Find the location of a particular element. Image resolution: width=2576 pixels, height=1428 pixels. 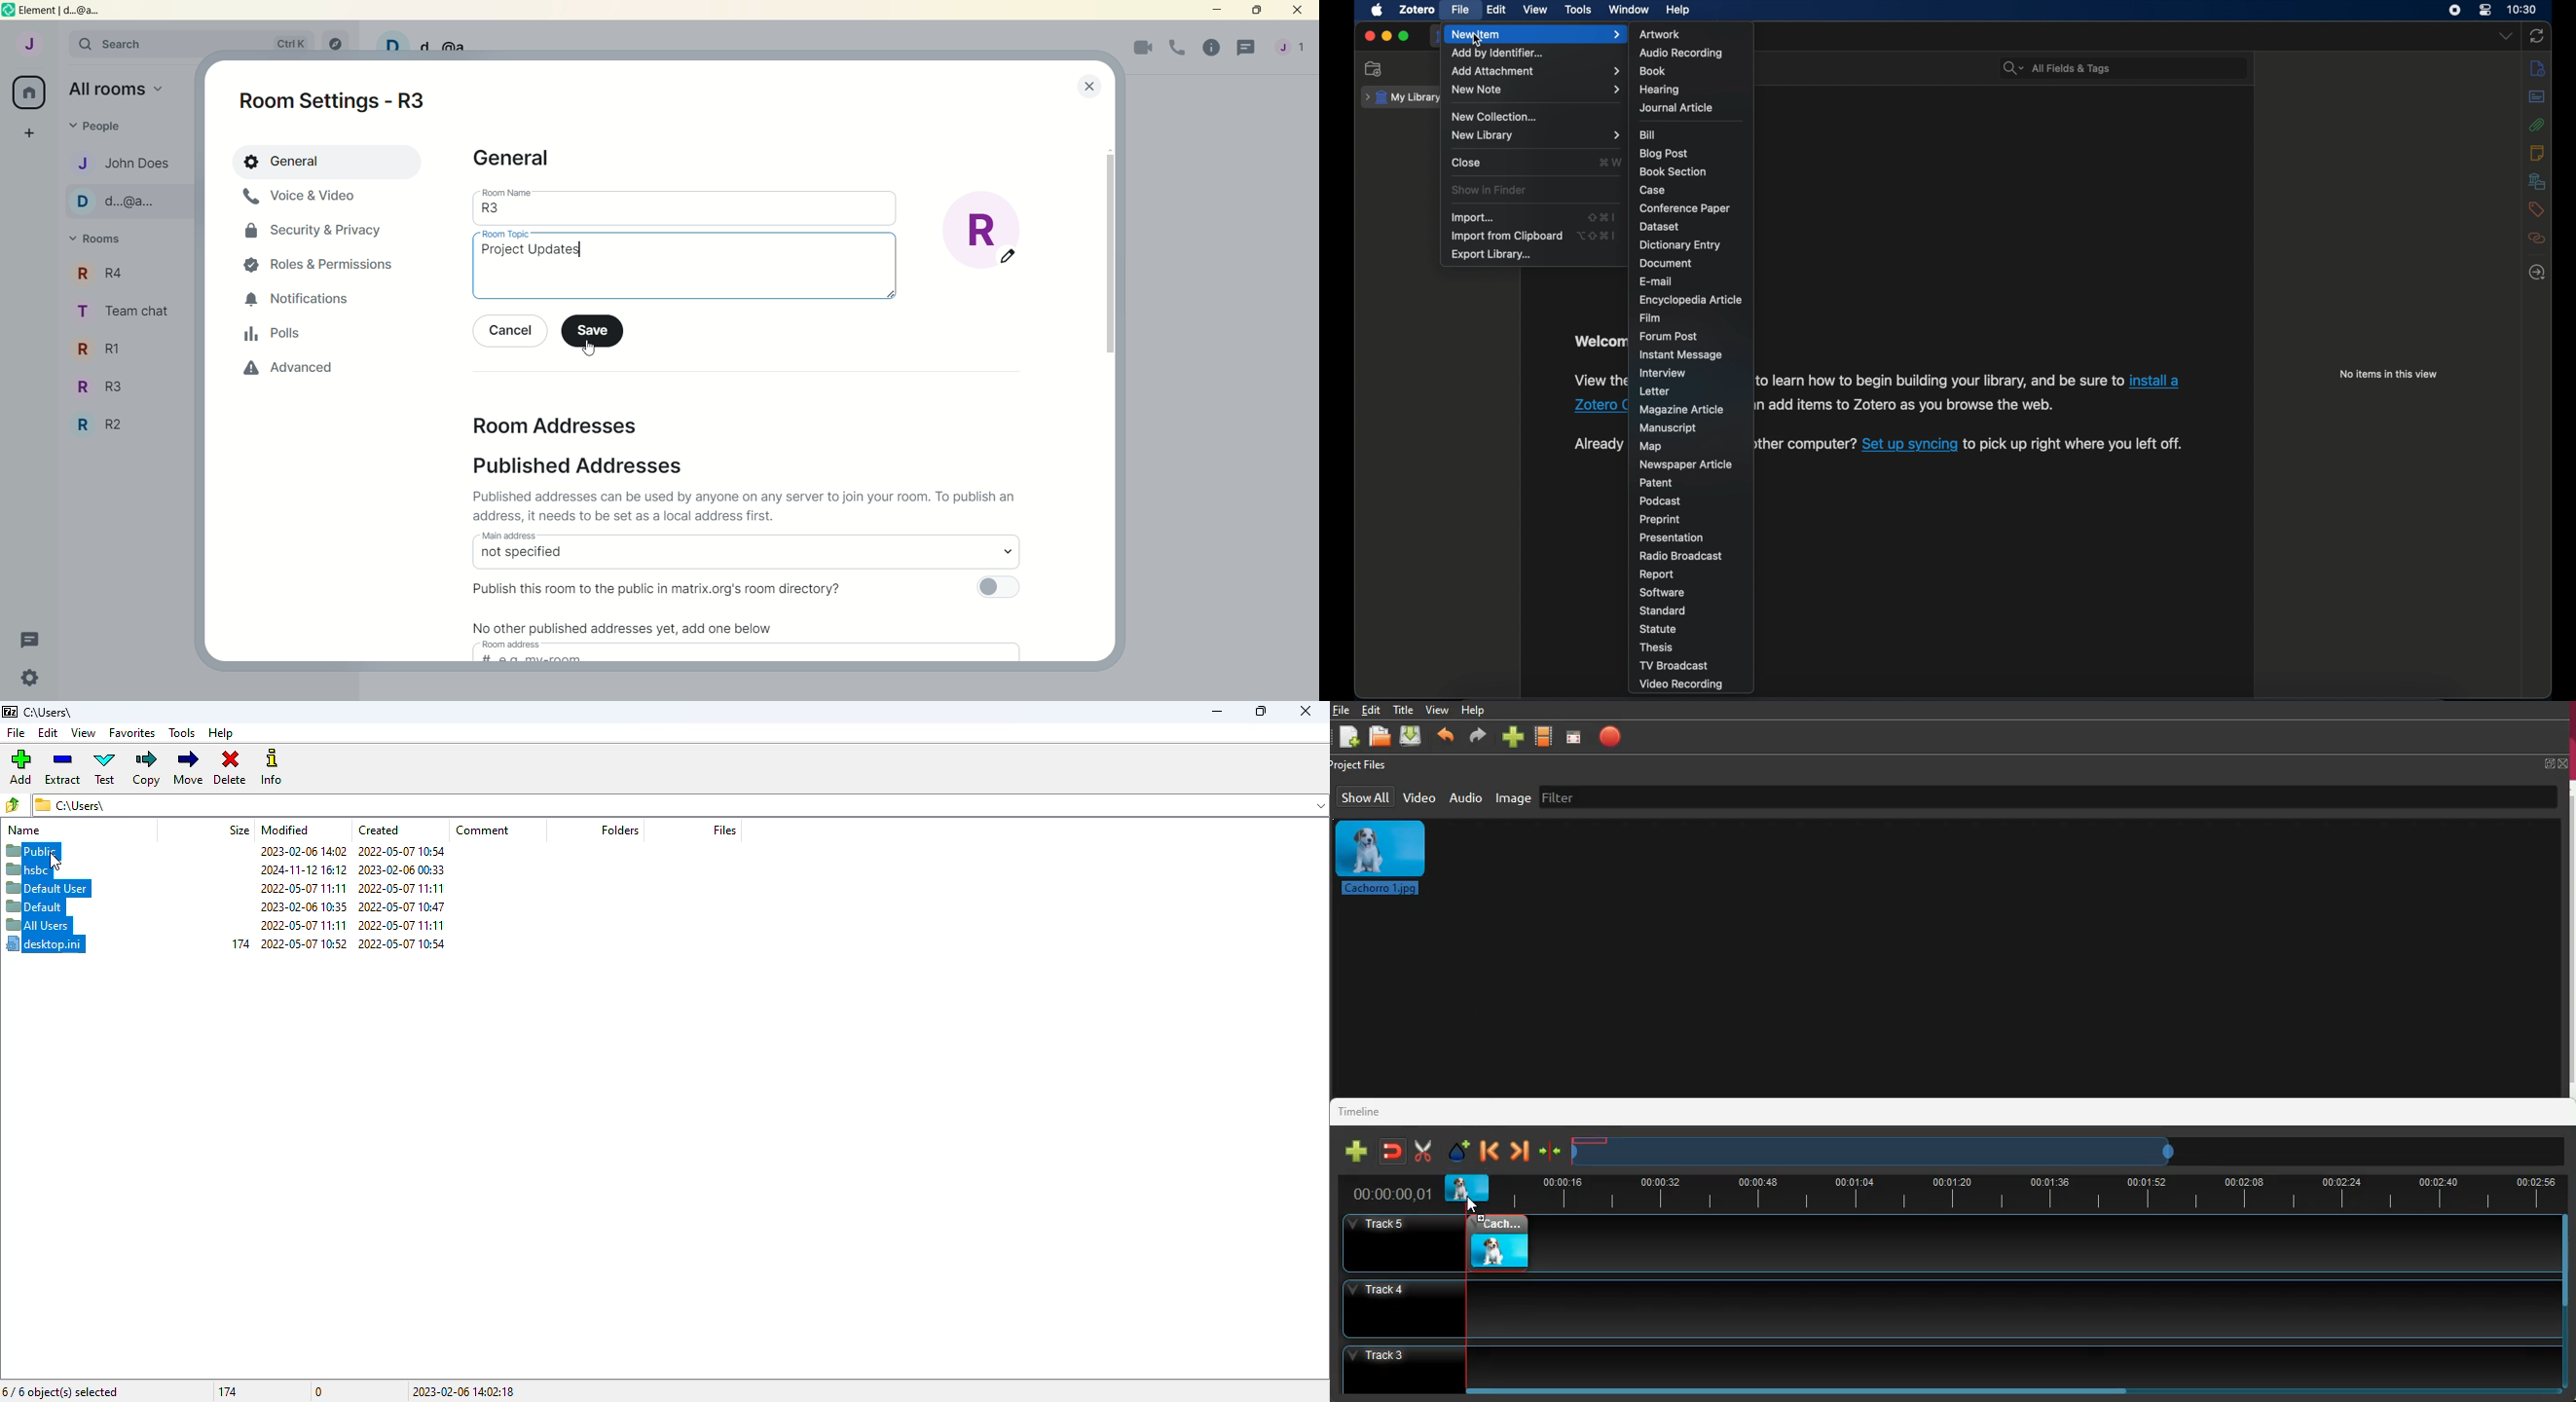

tags is located at coordinates (2534, 209).